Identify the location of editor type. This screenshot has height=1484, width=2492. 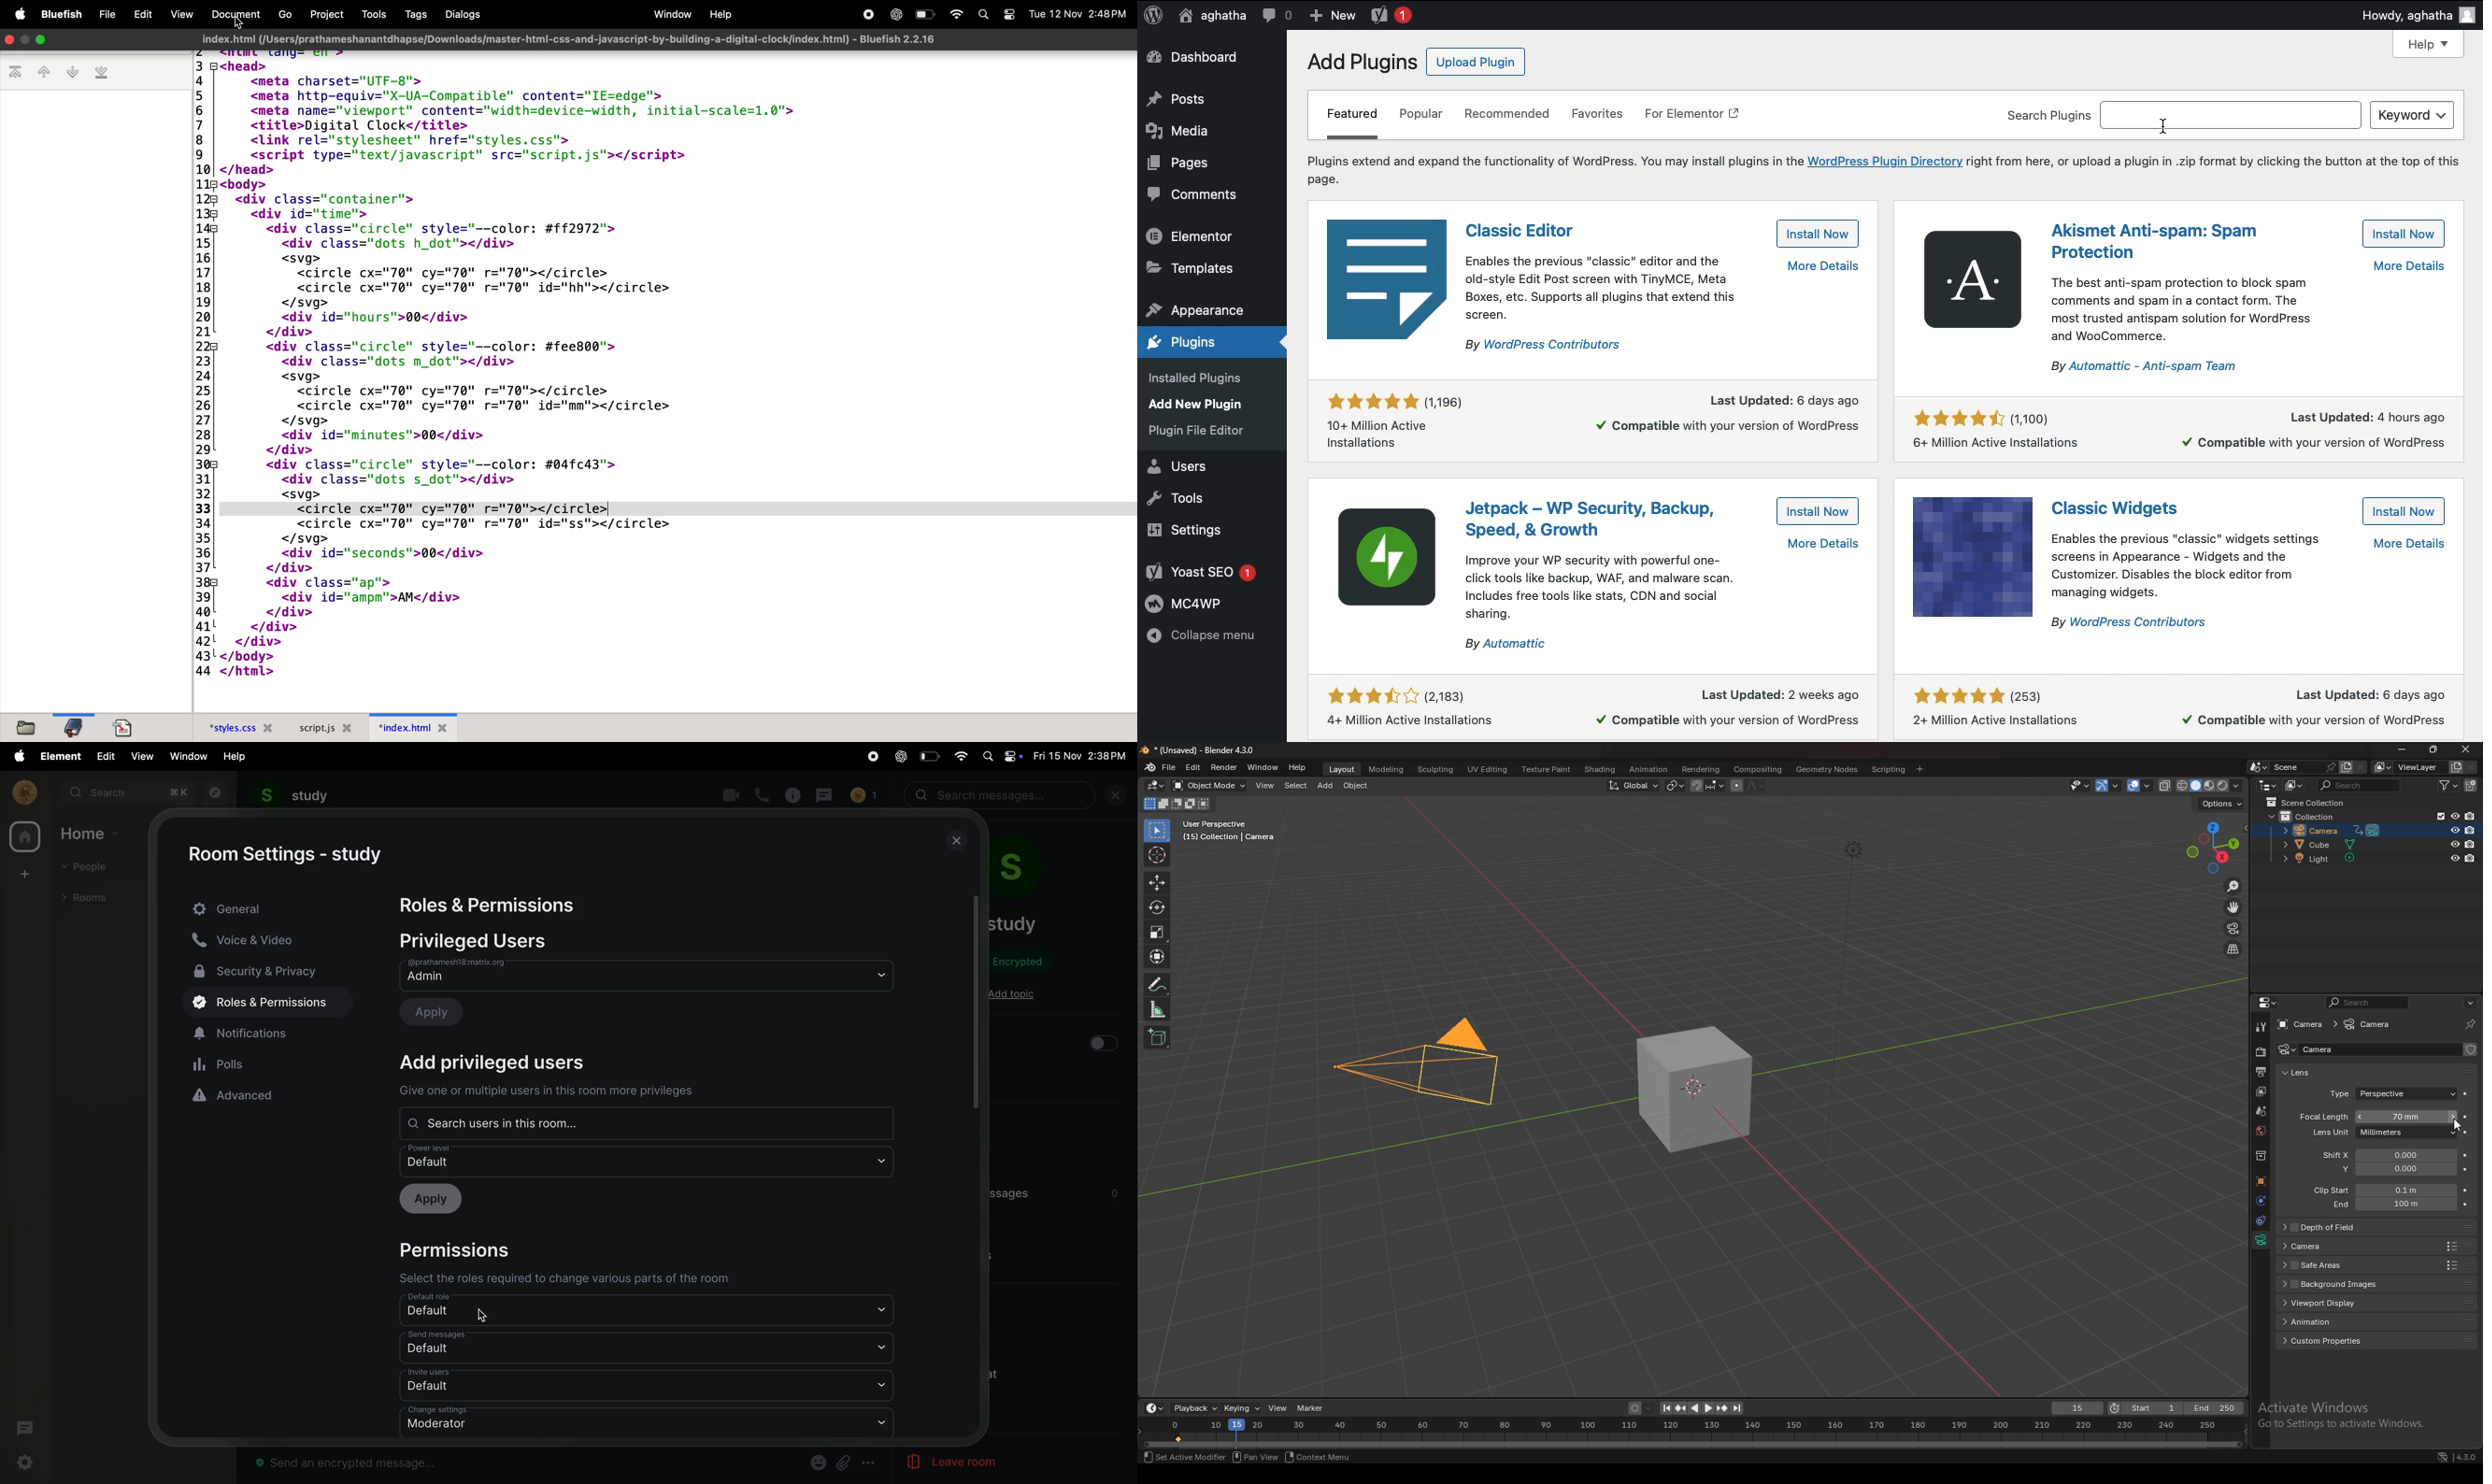
(2269, 1002).